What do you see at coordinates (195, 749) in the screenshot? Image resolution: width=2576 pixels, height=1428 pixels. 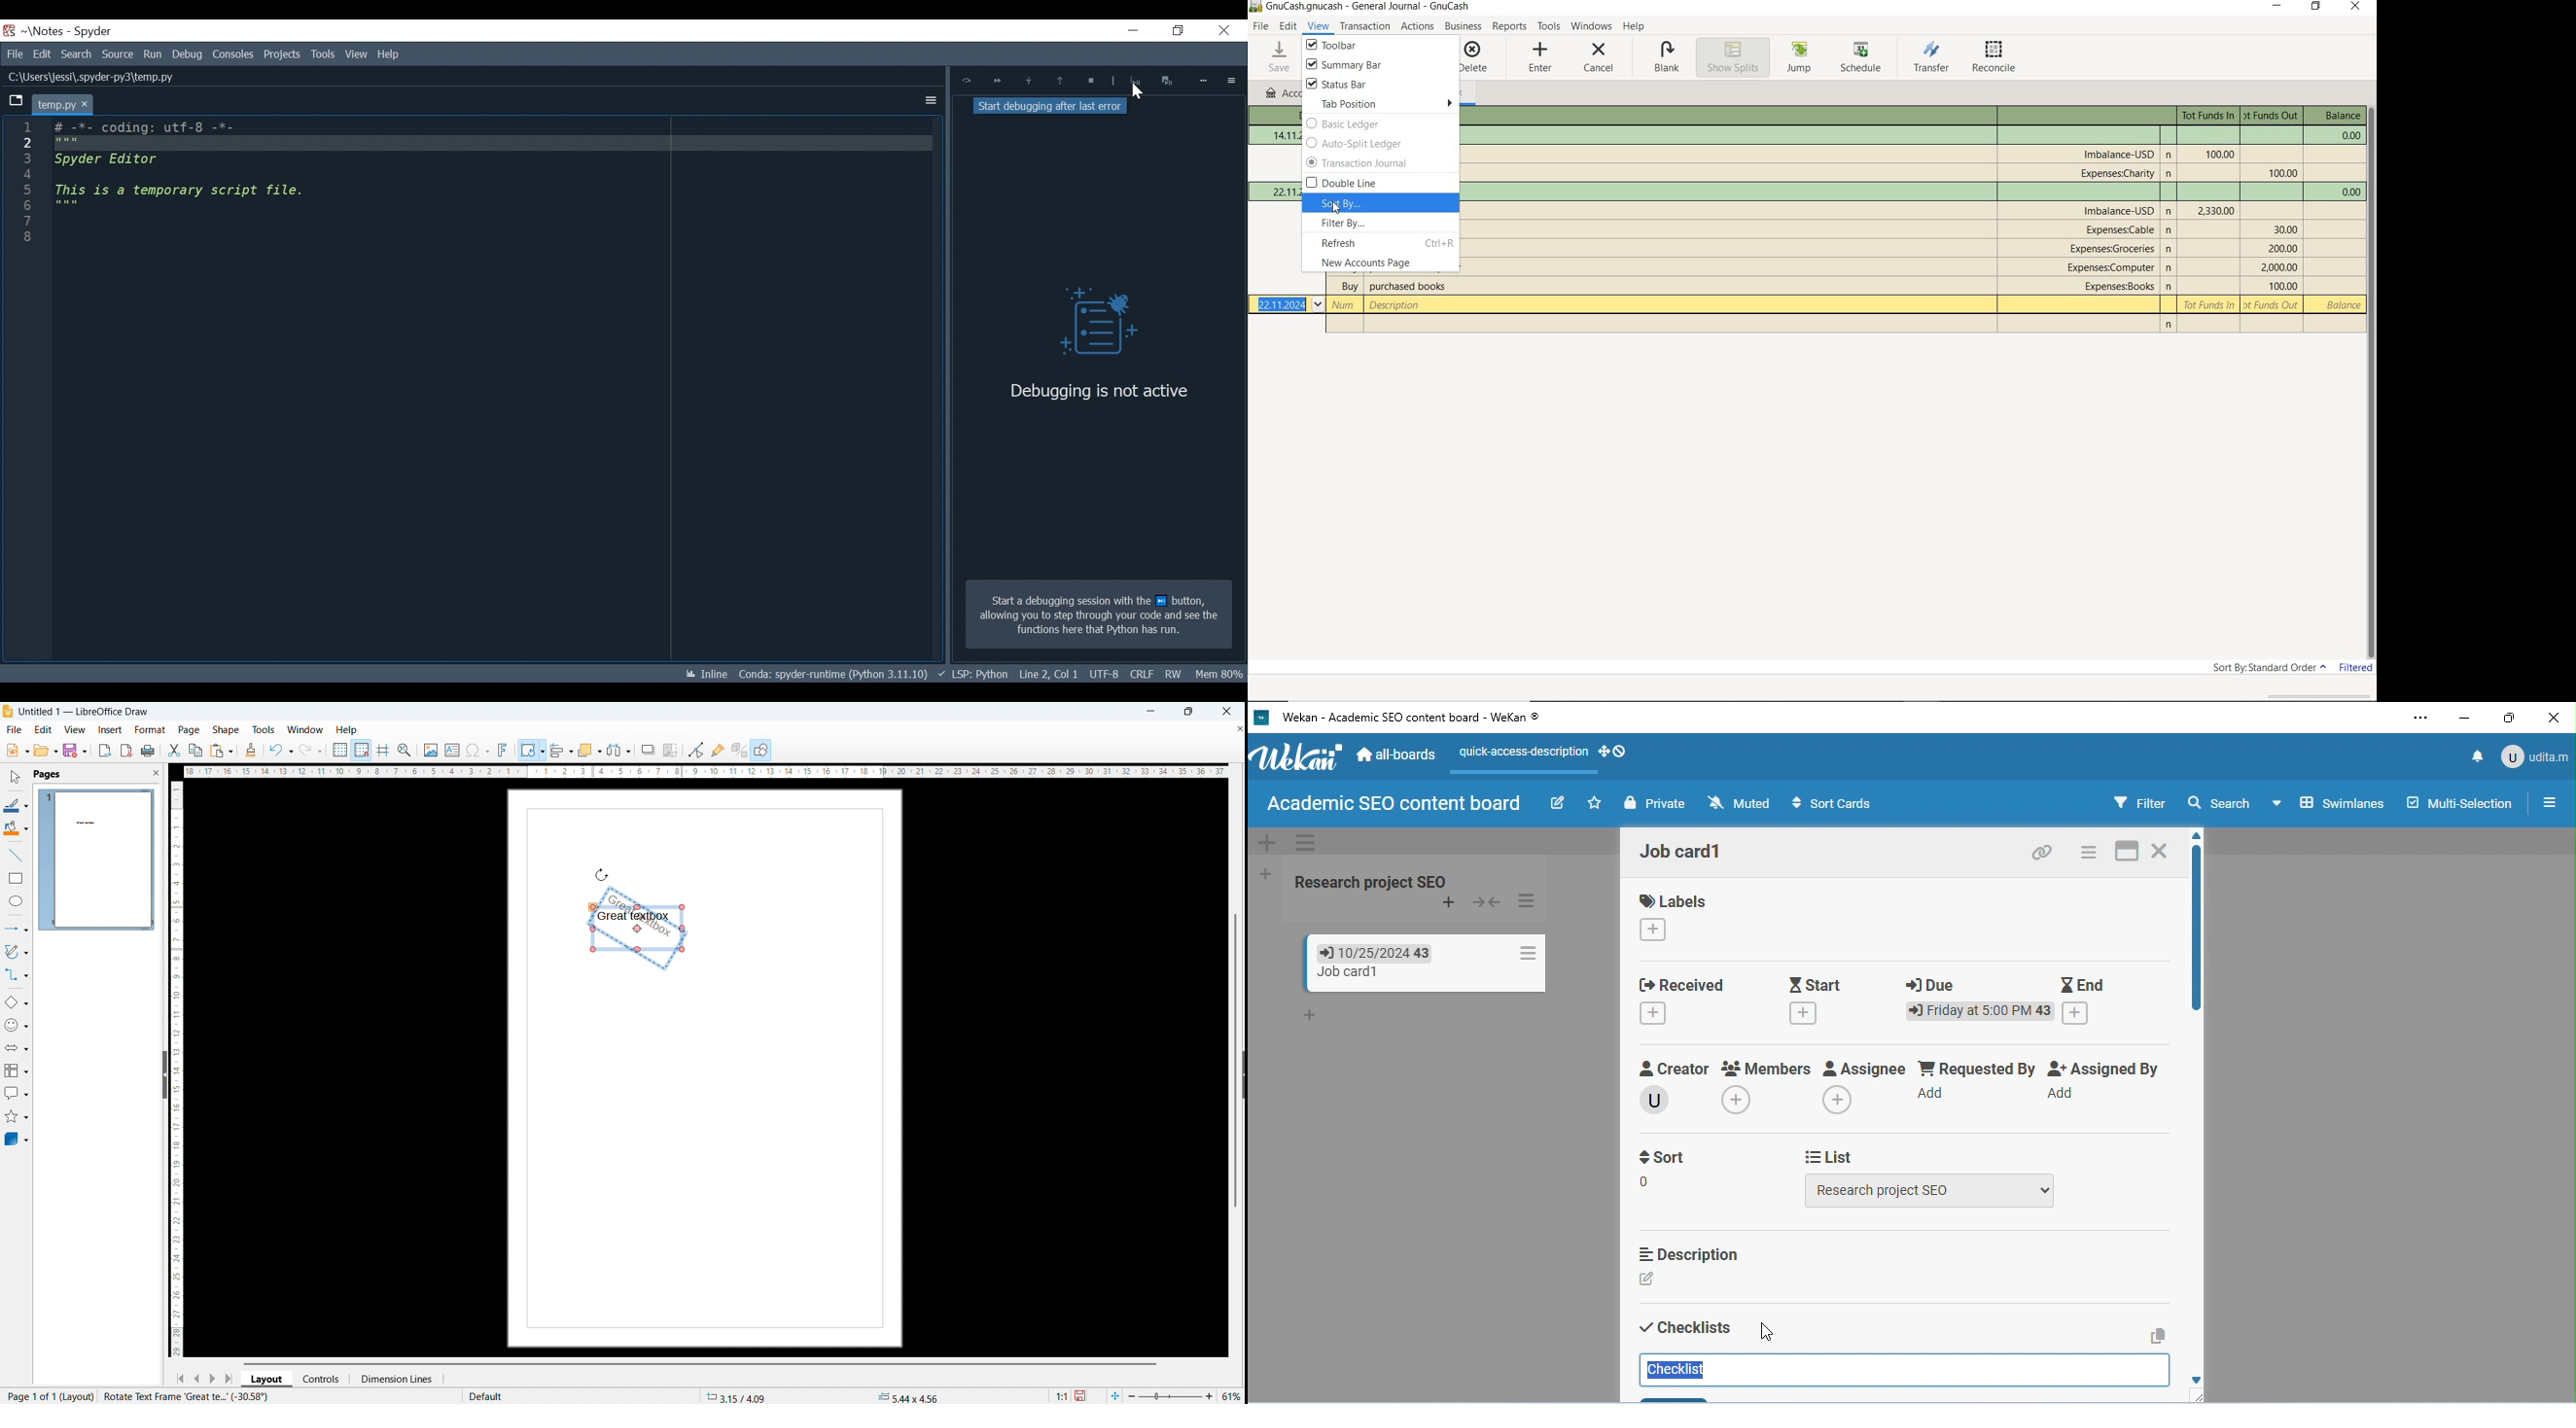 I see `copy` at bounding box center [195, 749].